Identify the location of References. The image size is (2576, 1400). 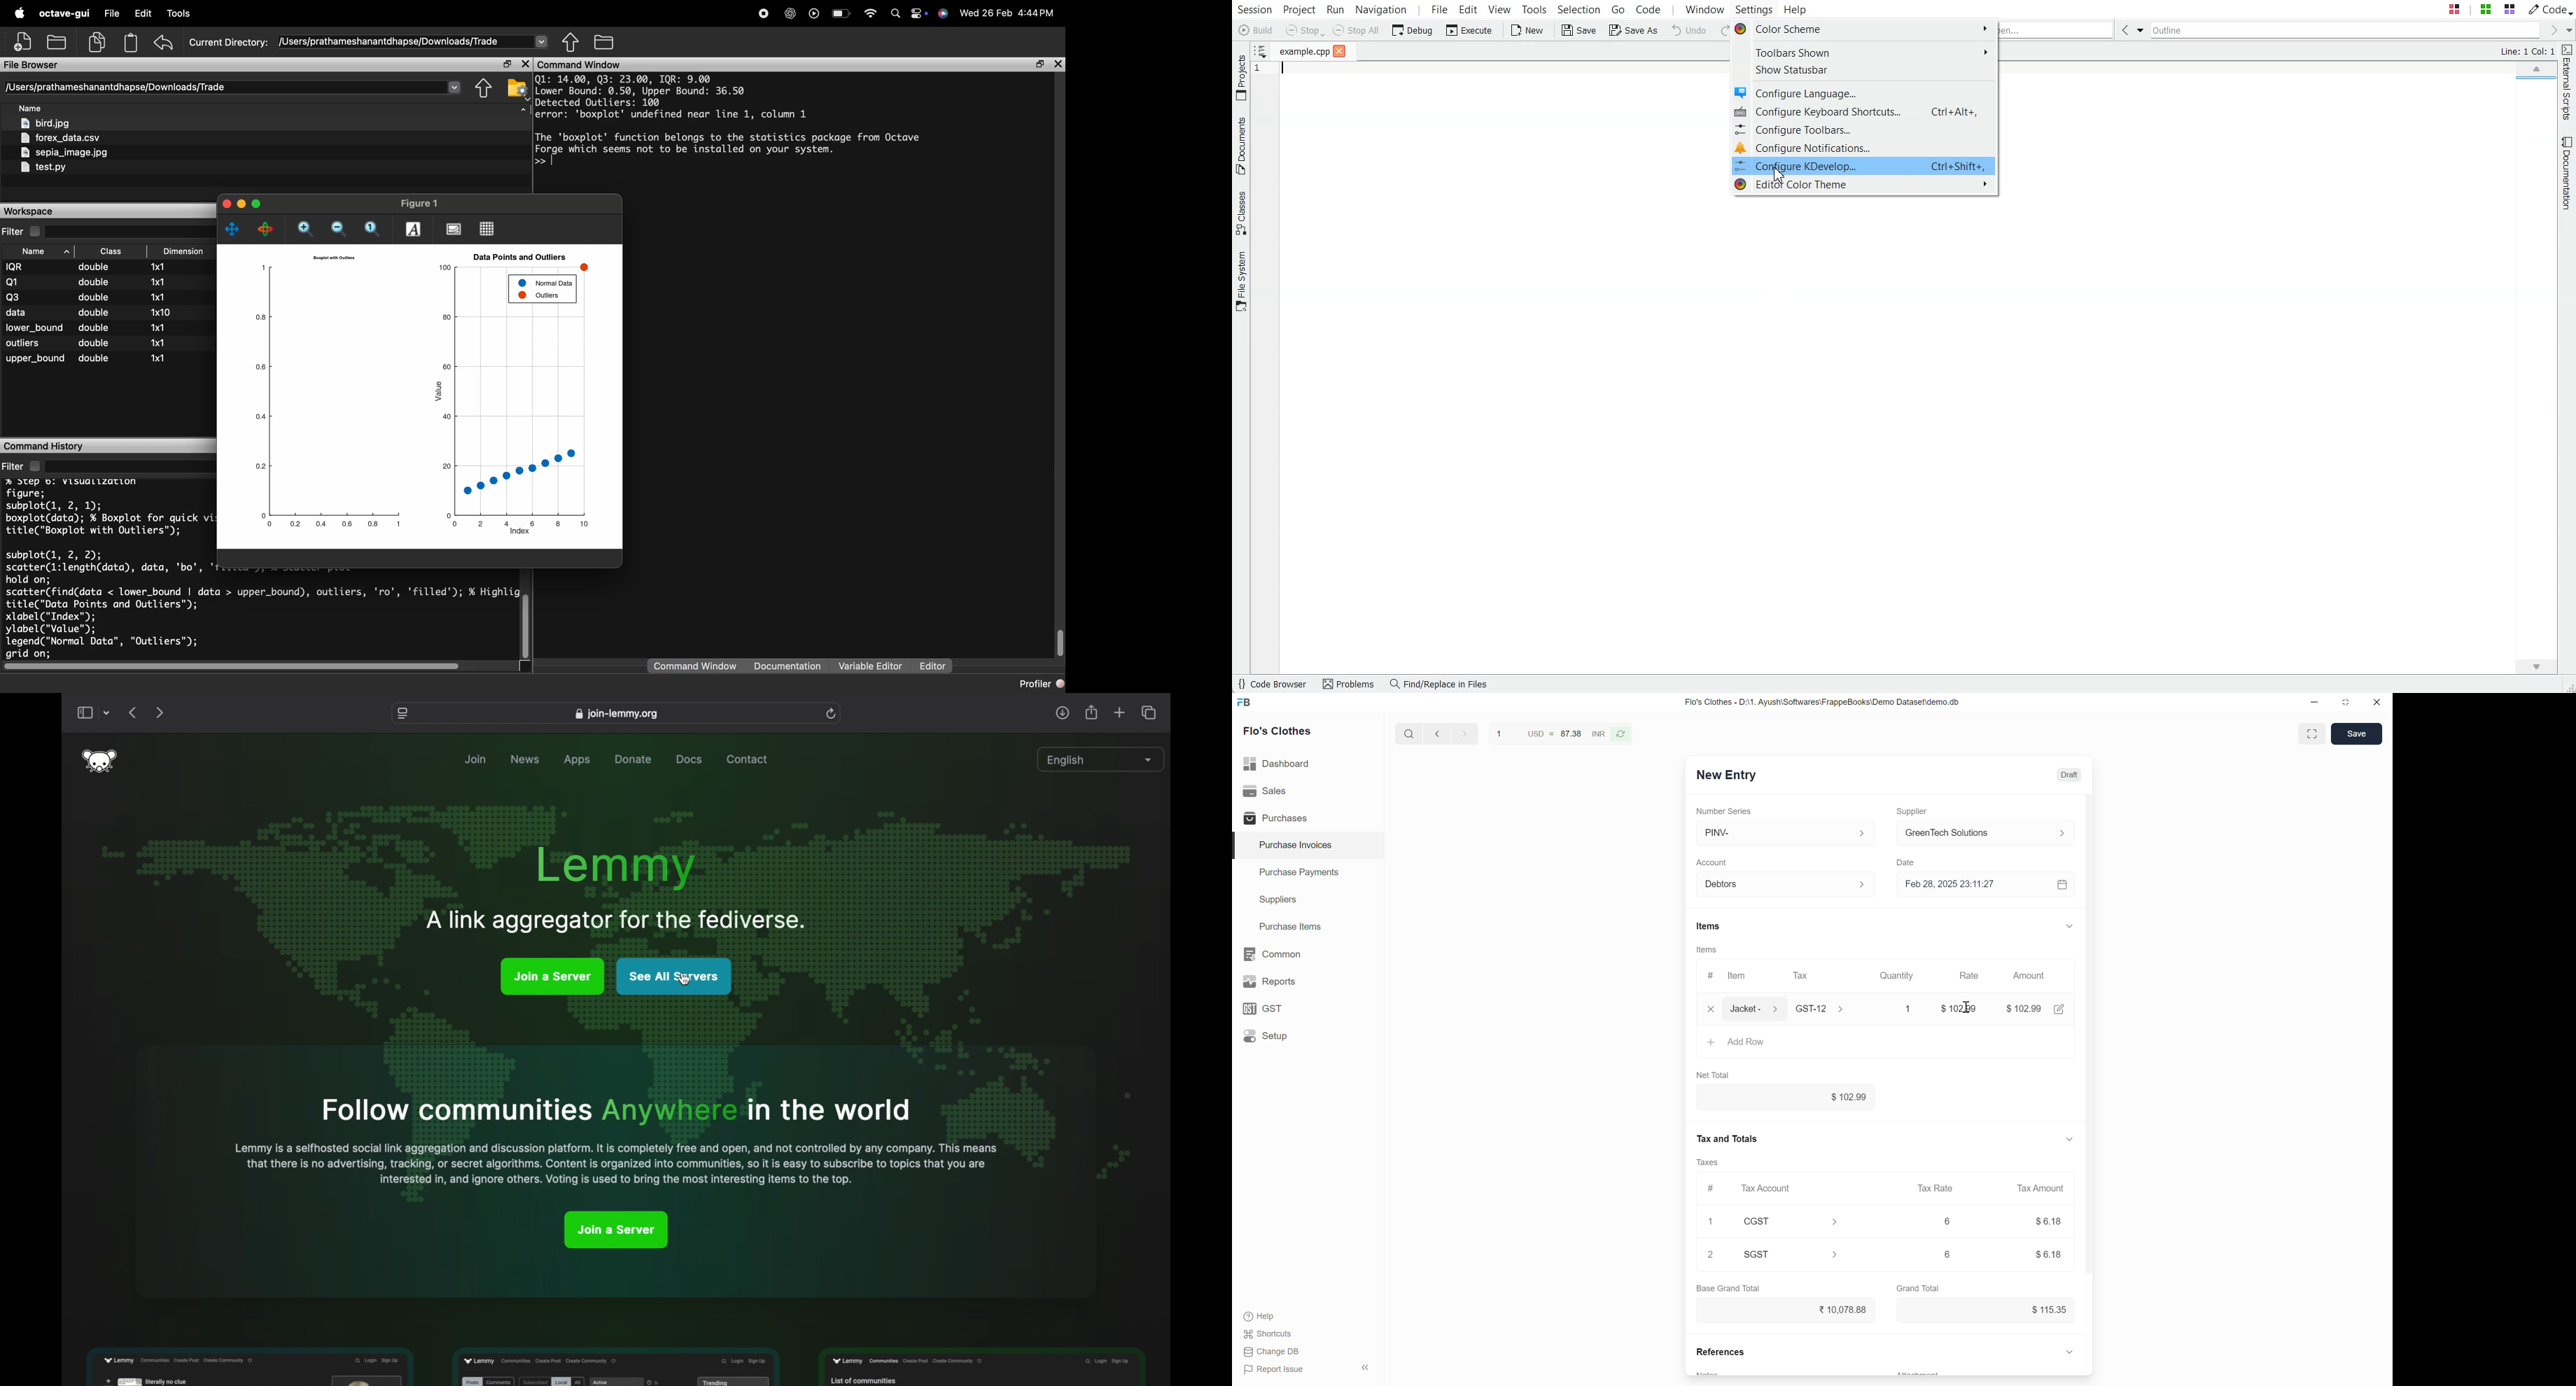
(1720, 1352).